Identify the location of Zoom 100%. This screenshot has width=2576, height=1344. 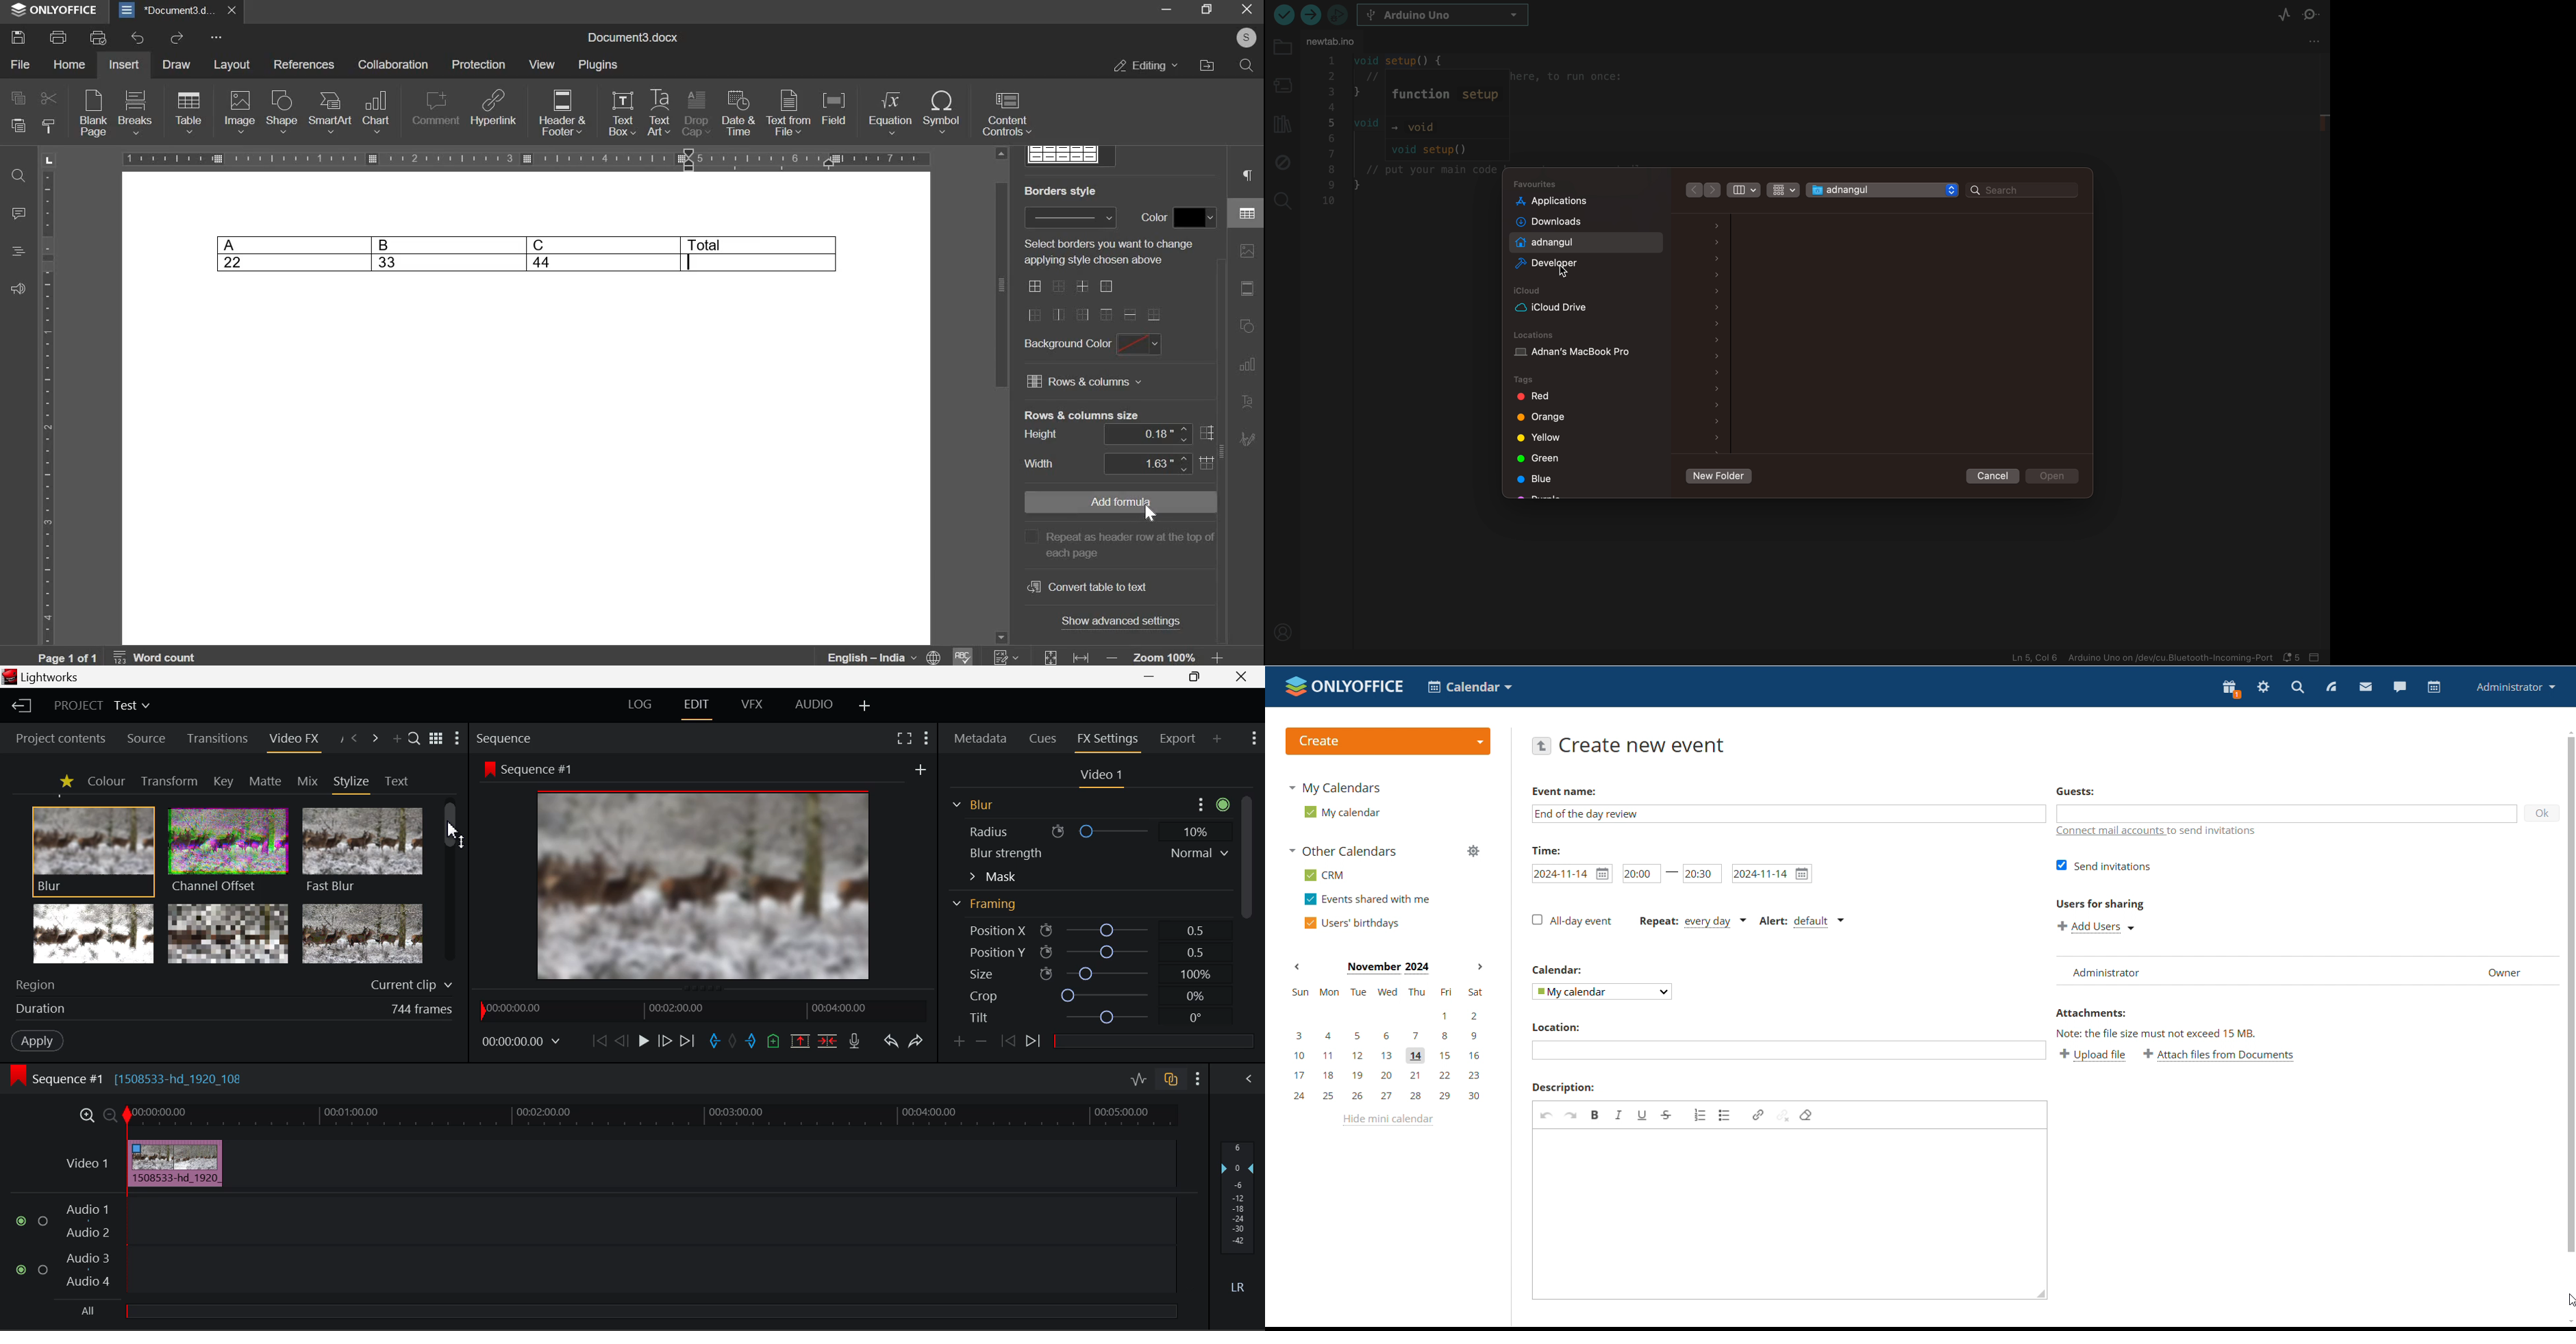
(1165, 656).